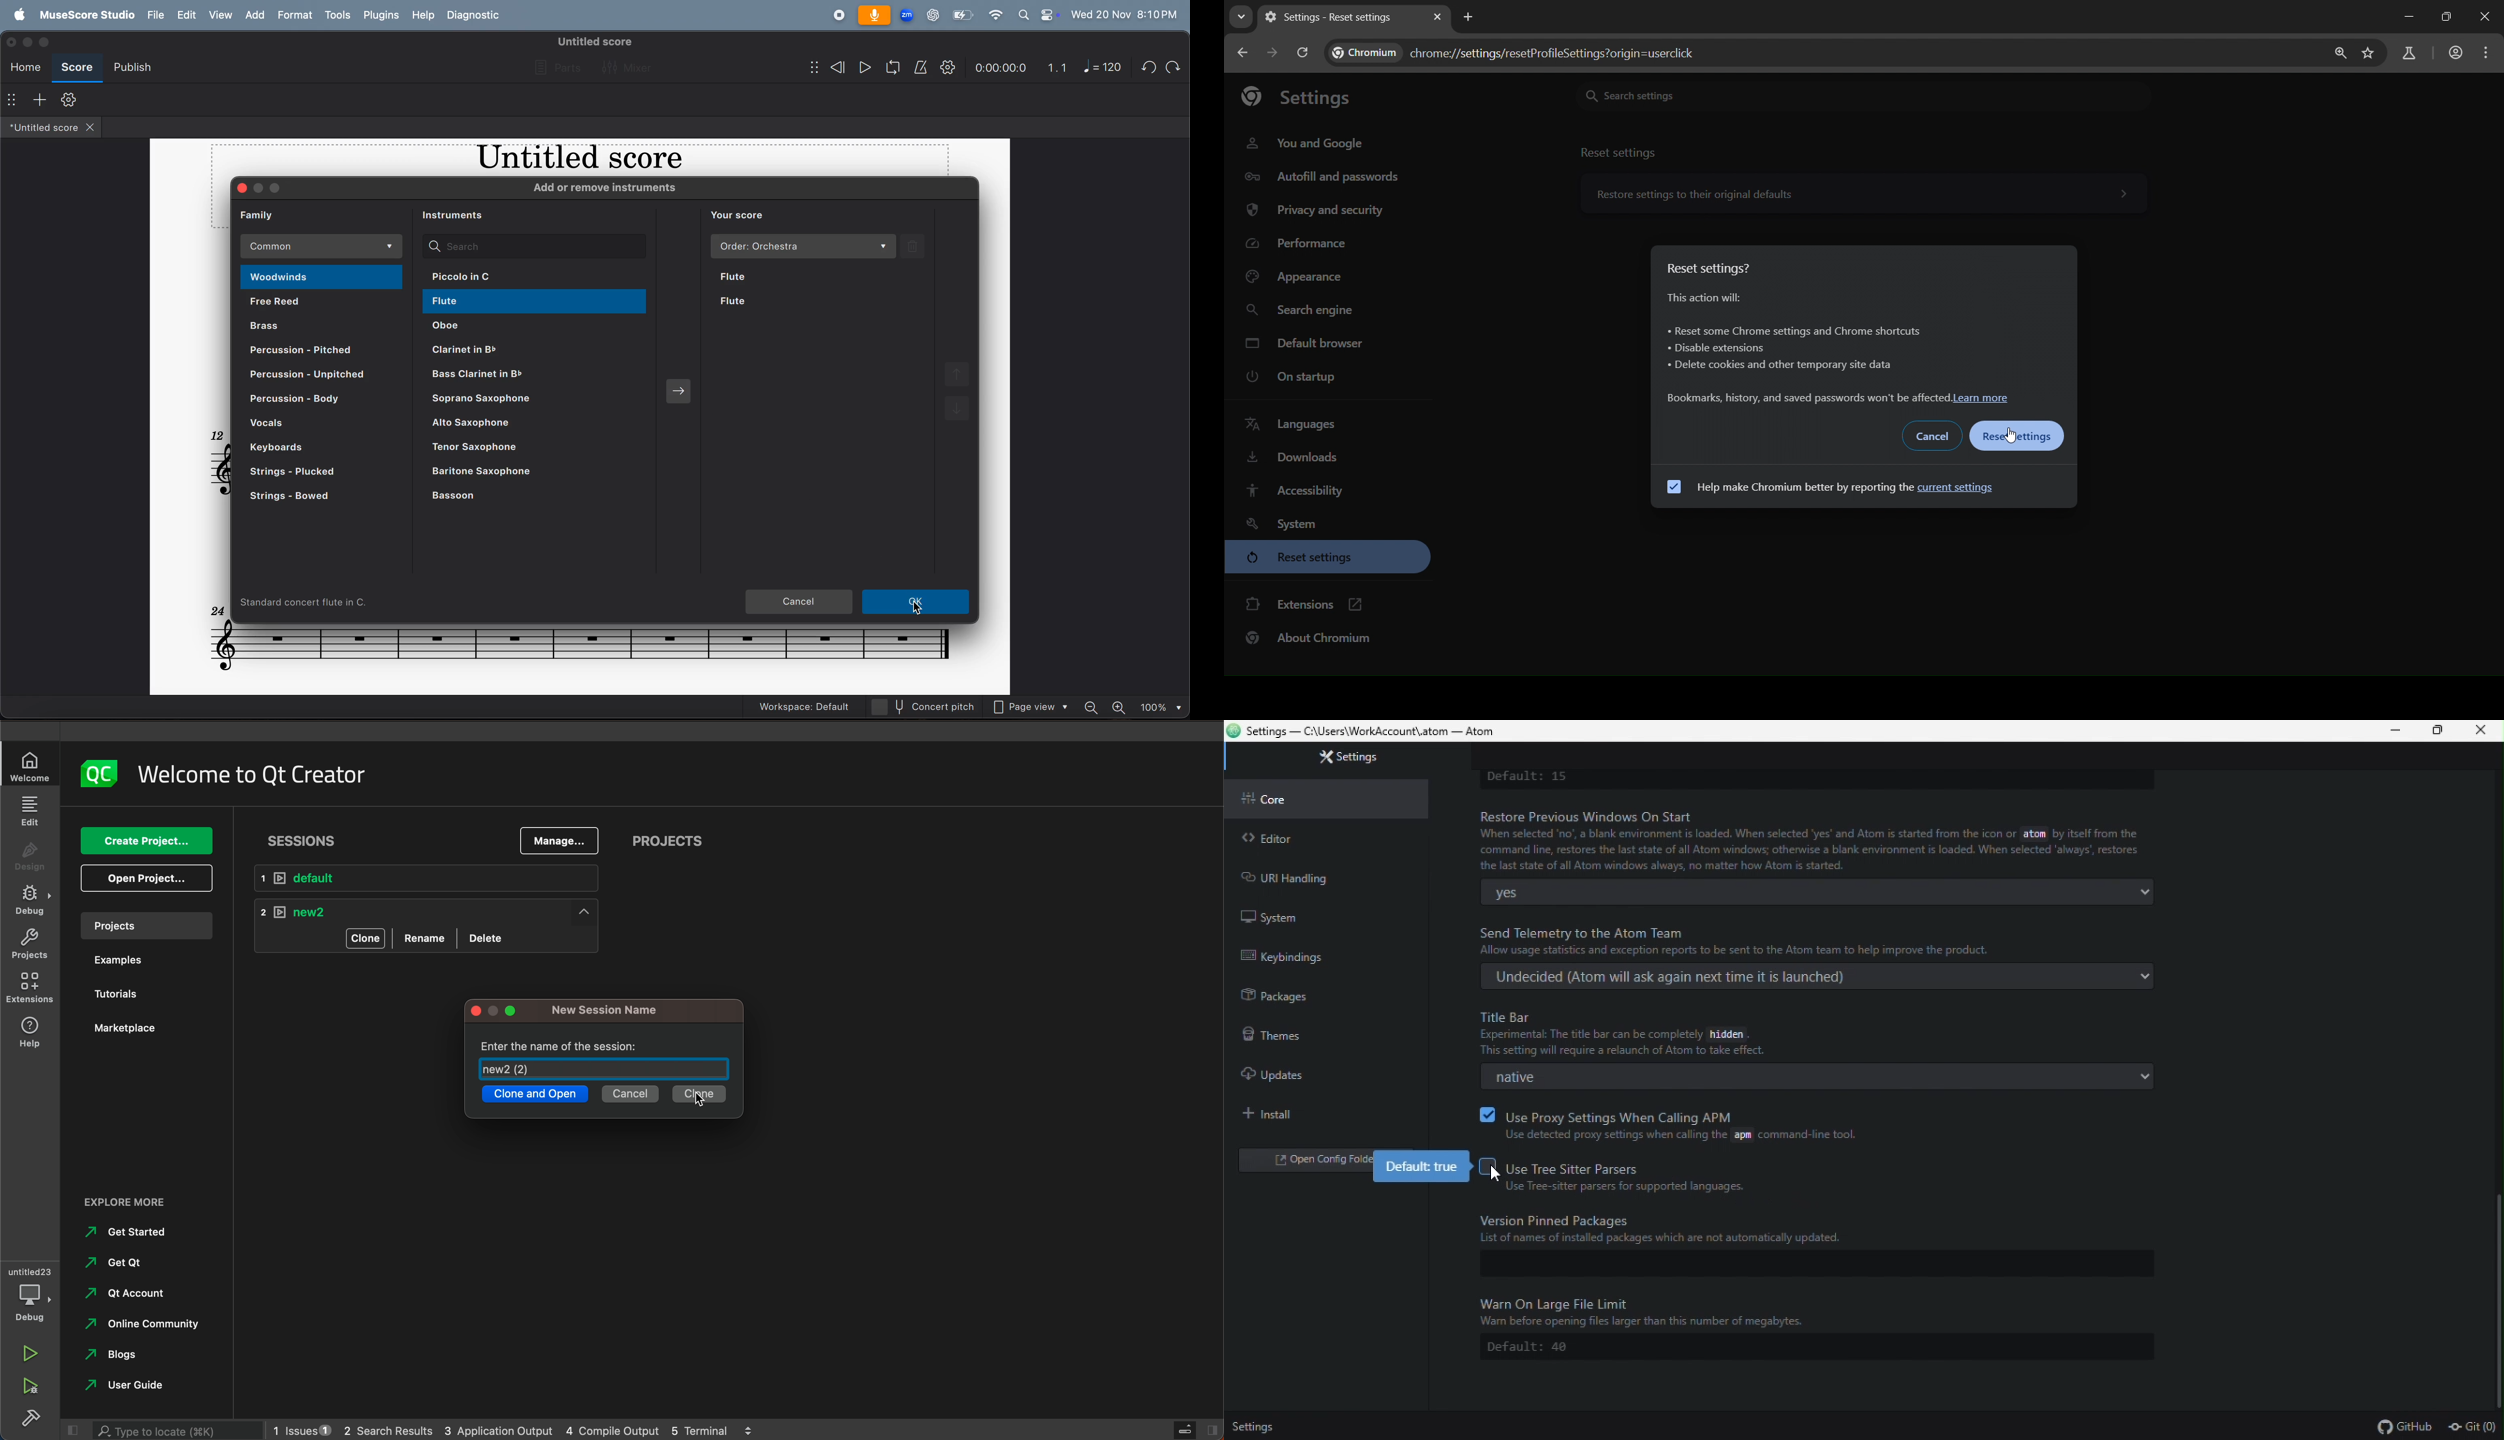 This screenshot has height=1456, width=2520. What do you see at coordinates (745, 215) in the screenshot?
I see `you score` at bounding box center [745, 215].